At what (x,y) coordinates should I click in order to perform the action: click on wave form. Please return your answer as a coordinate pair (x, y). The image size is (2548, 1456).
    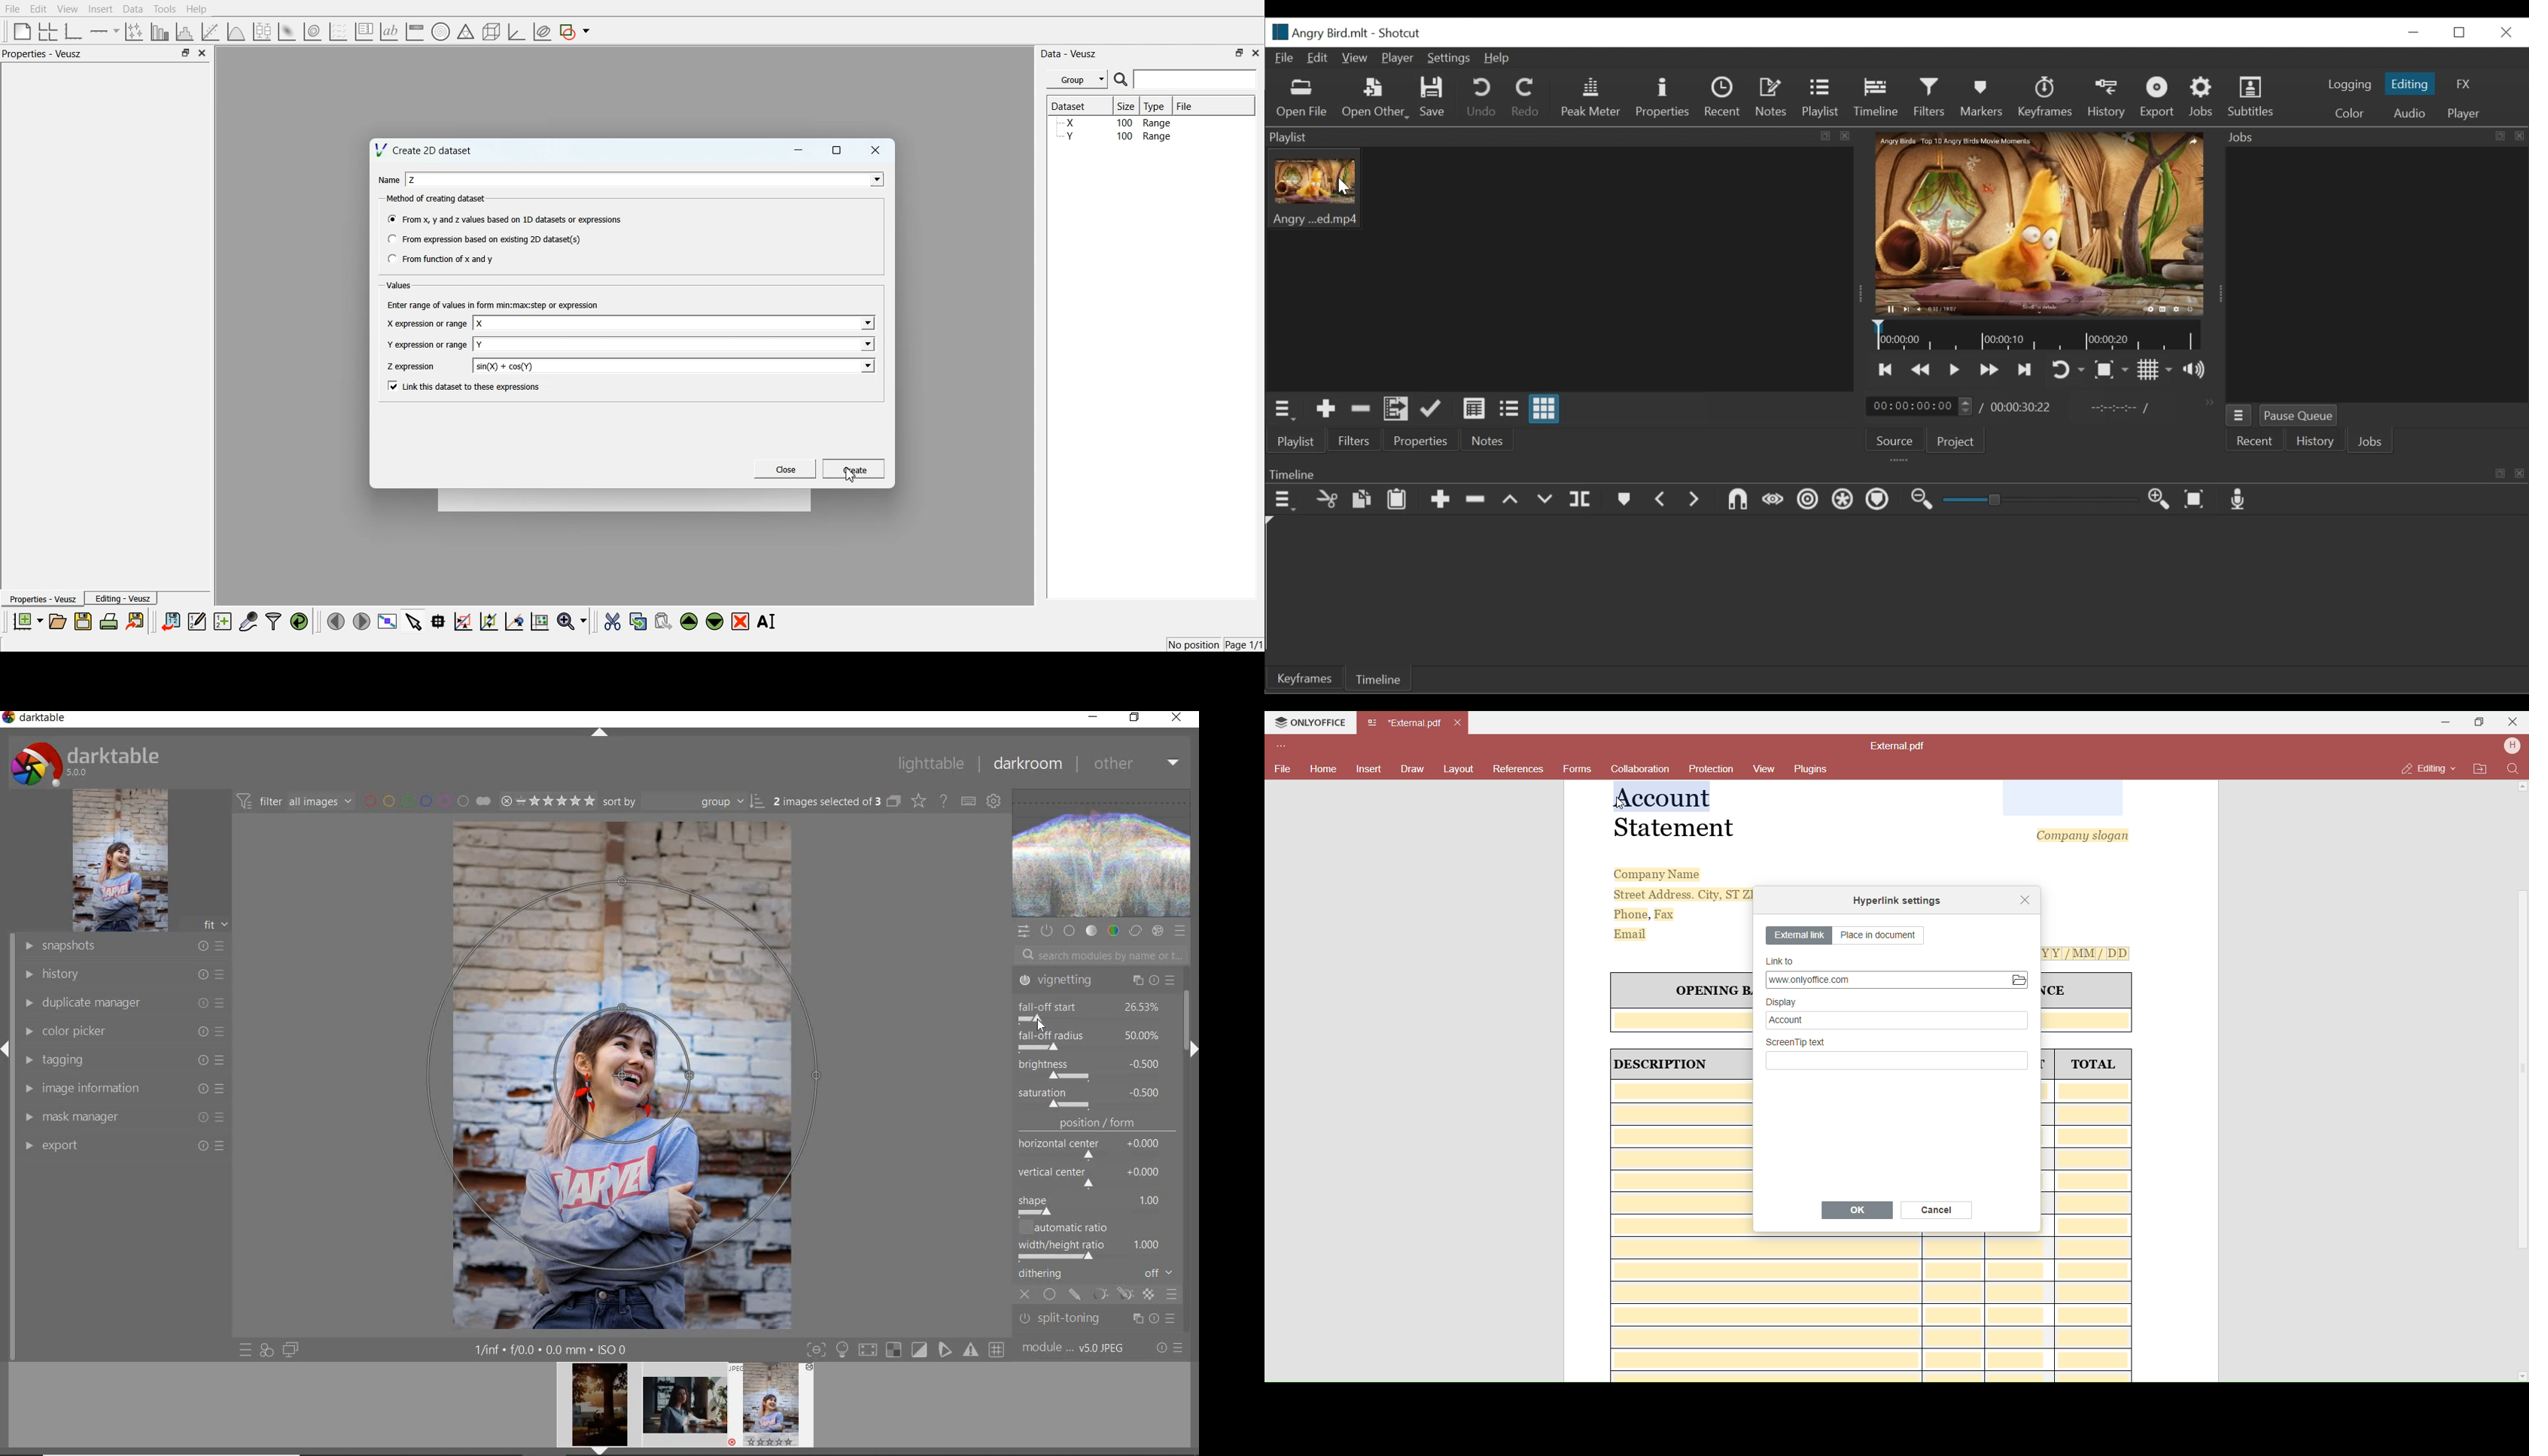
    Looking at the image, I should click on (1103, 854).